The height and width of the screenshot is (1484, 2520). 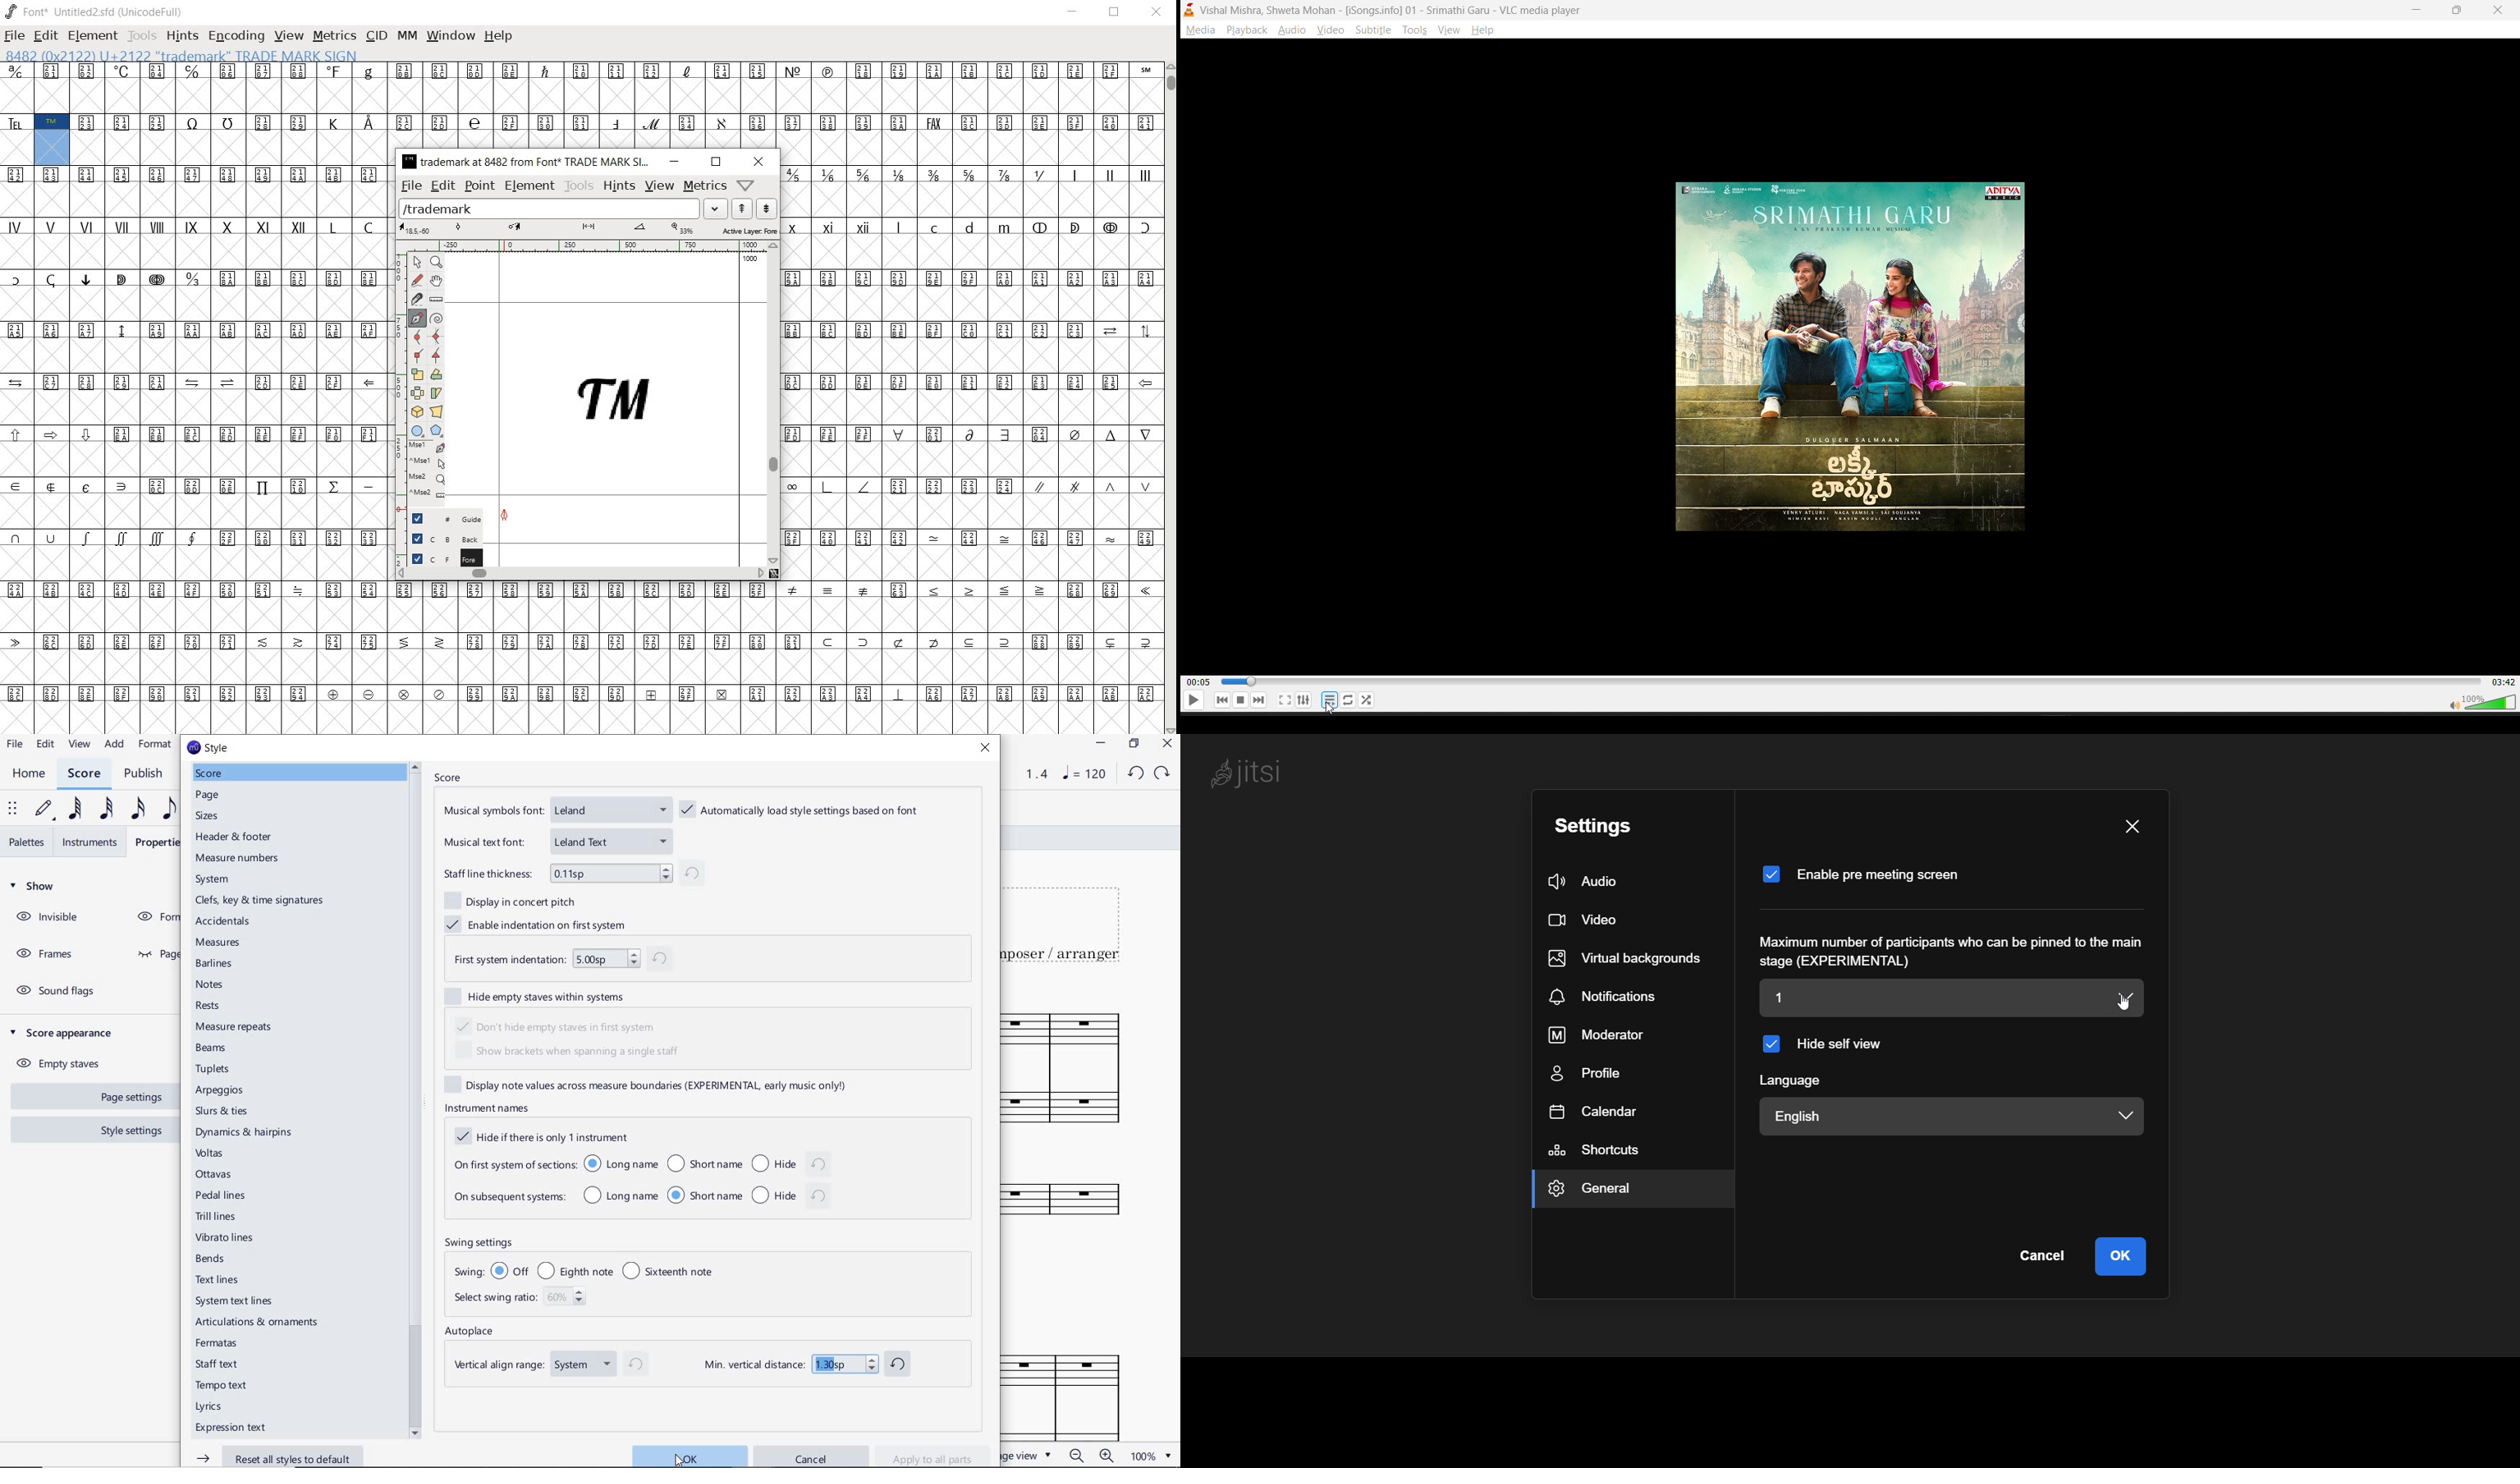 What do you see at coordinates (224, 1091) in the screenshot?
I see `arpeggios` at bounding box center [224, 1091].